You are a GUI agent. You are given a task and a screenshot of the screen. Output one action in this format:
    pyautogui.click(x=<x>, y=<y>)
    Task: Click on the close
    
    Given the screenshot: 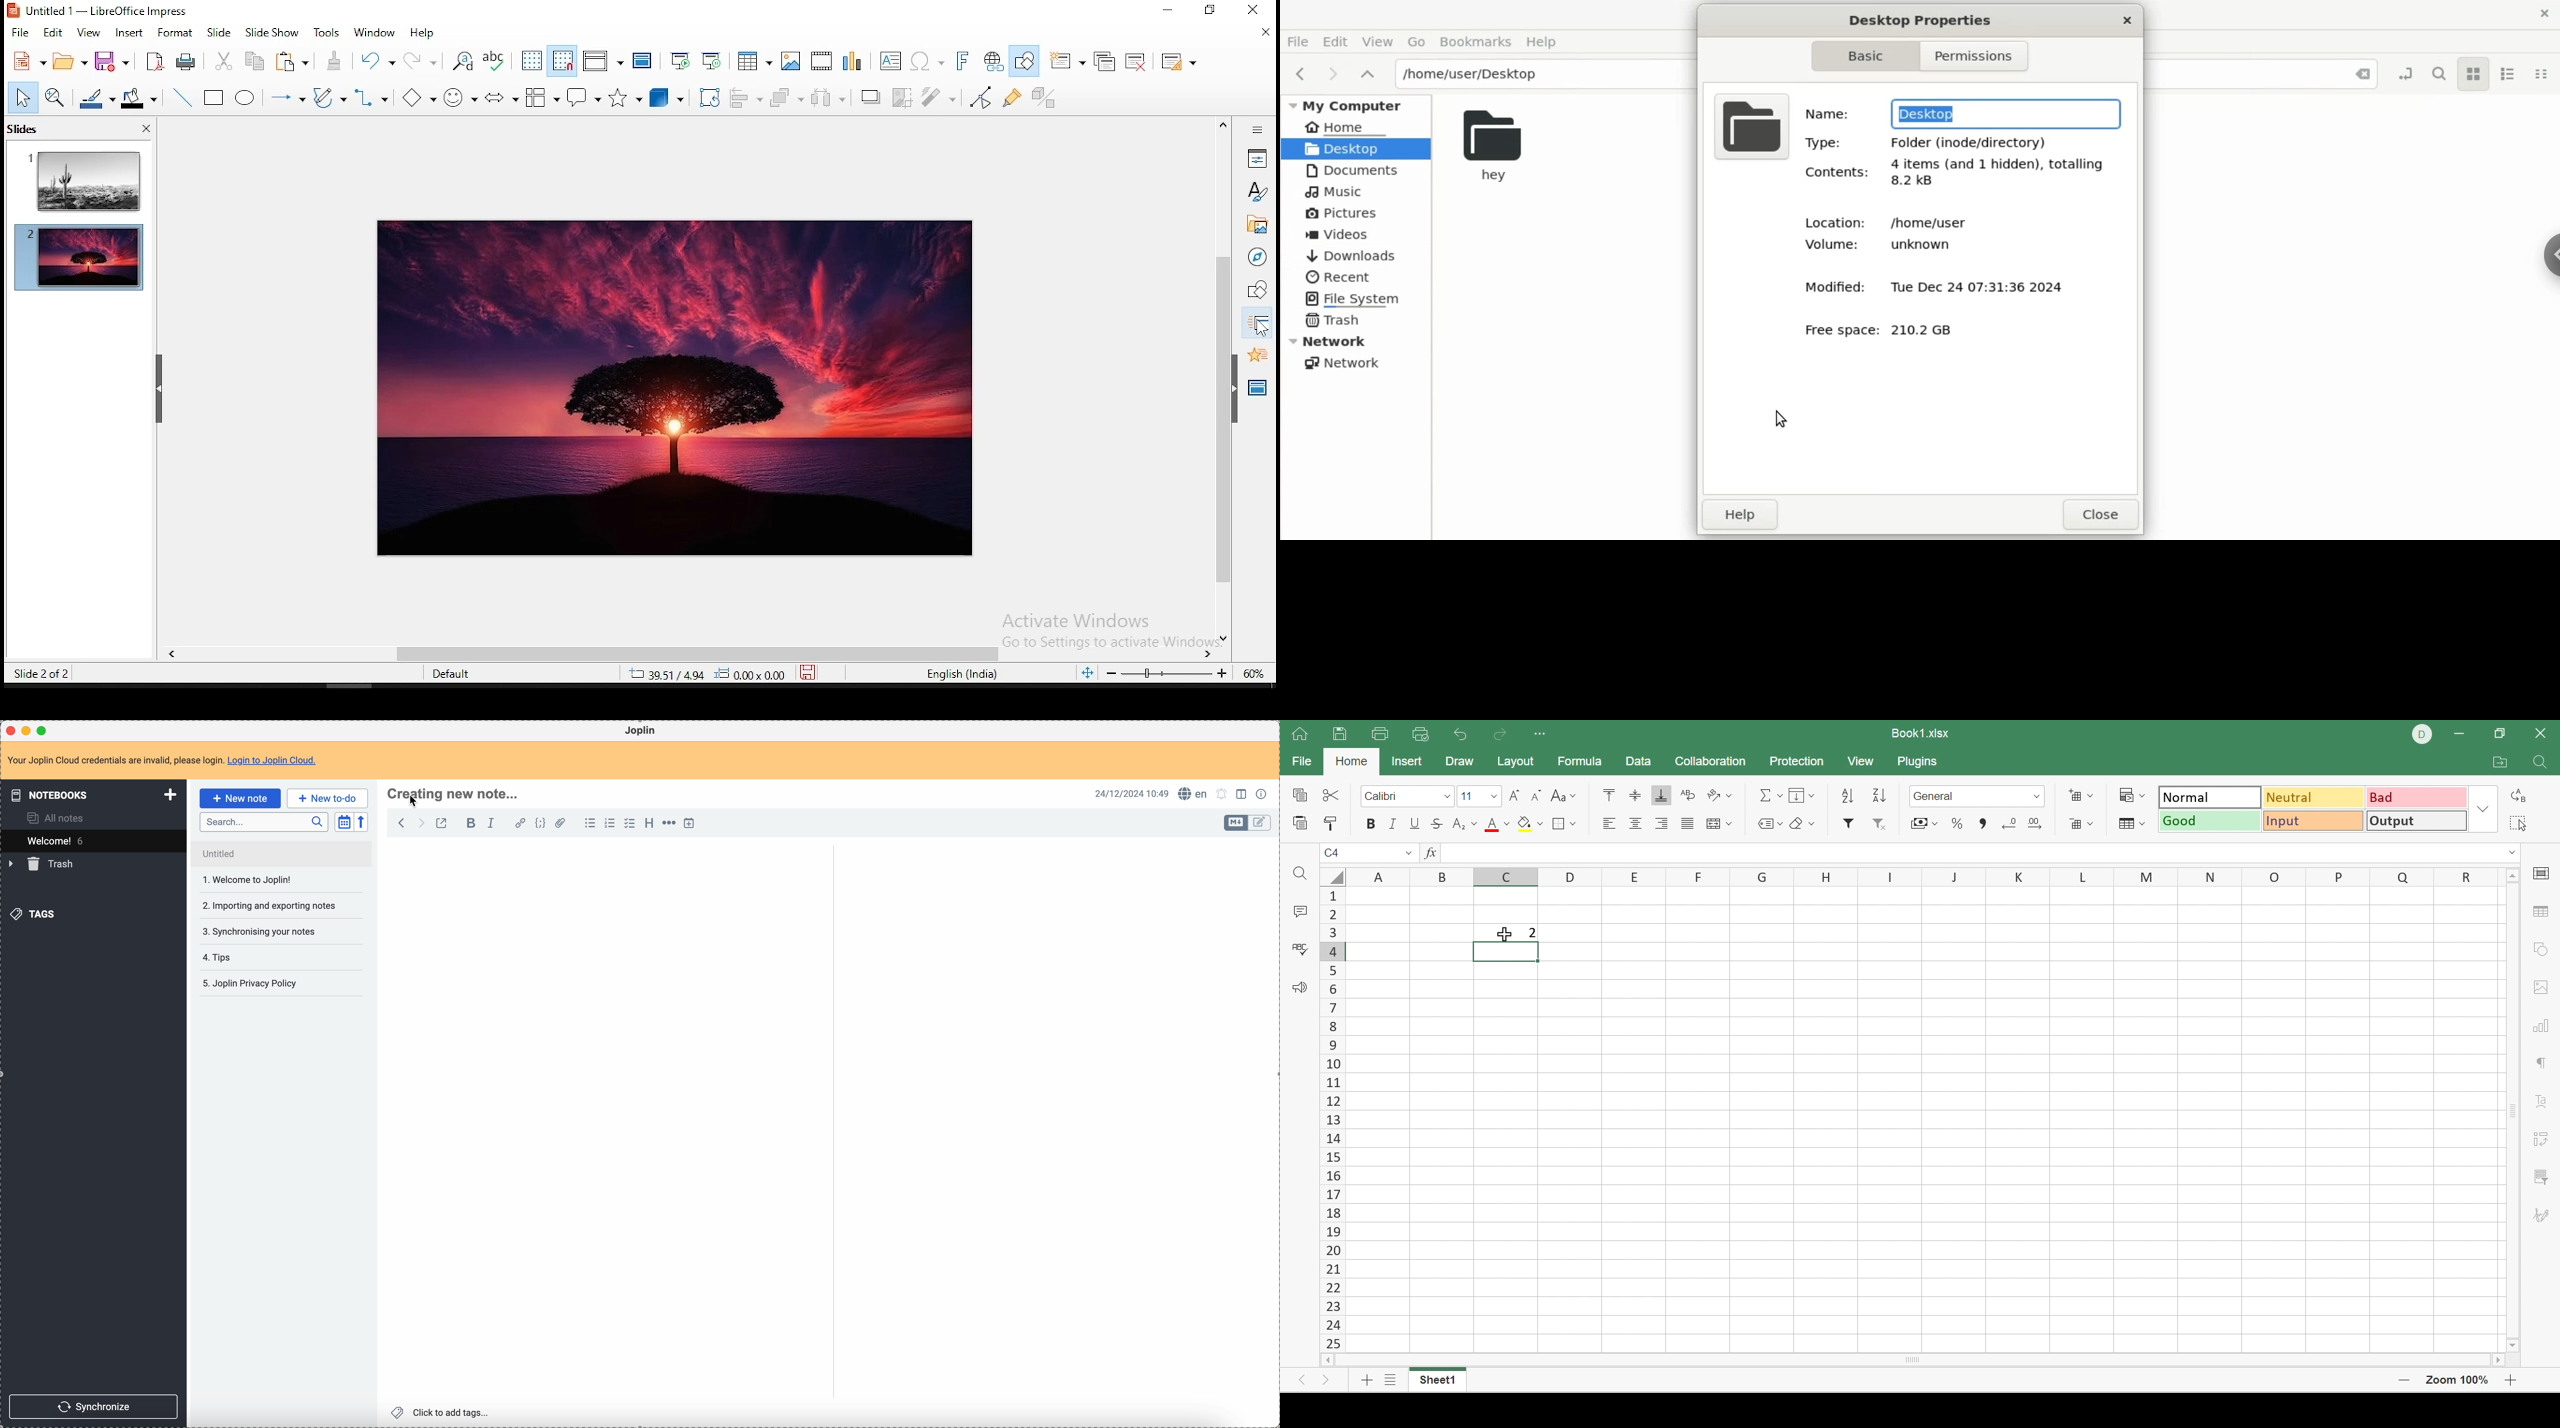 What is the action you would take?
    pyautogui.click(x=1263, y=32)
    